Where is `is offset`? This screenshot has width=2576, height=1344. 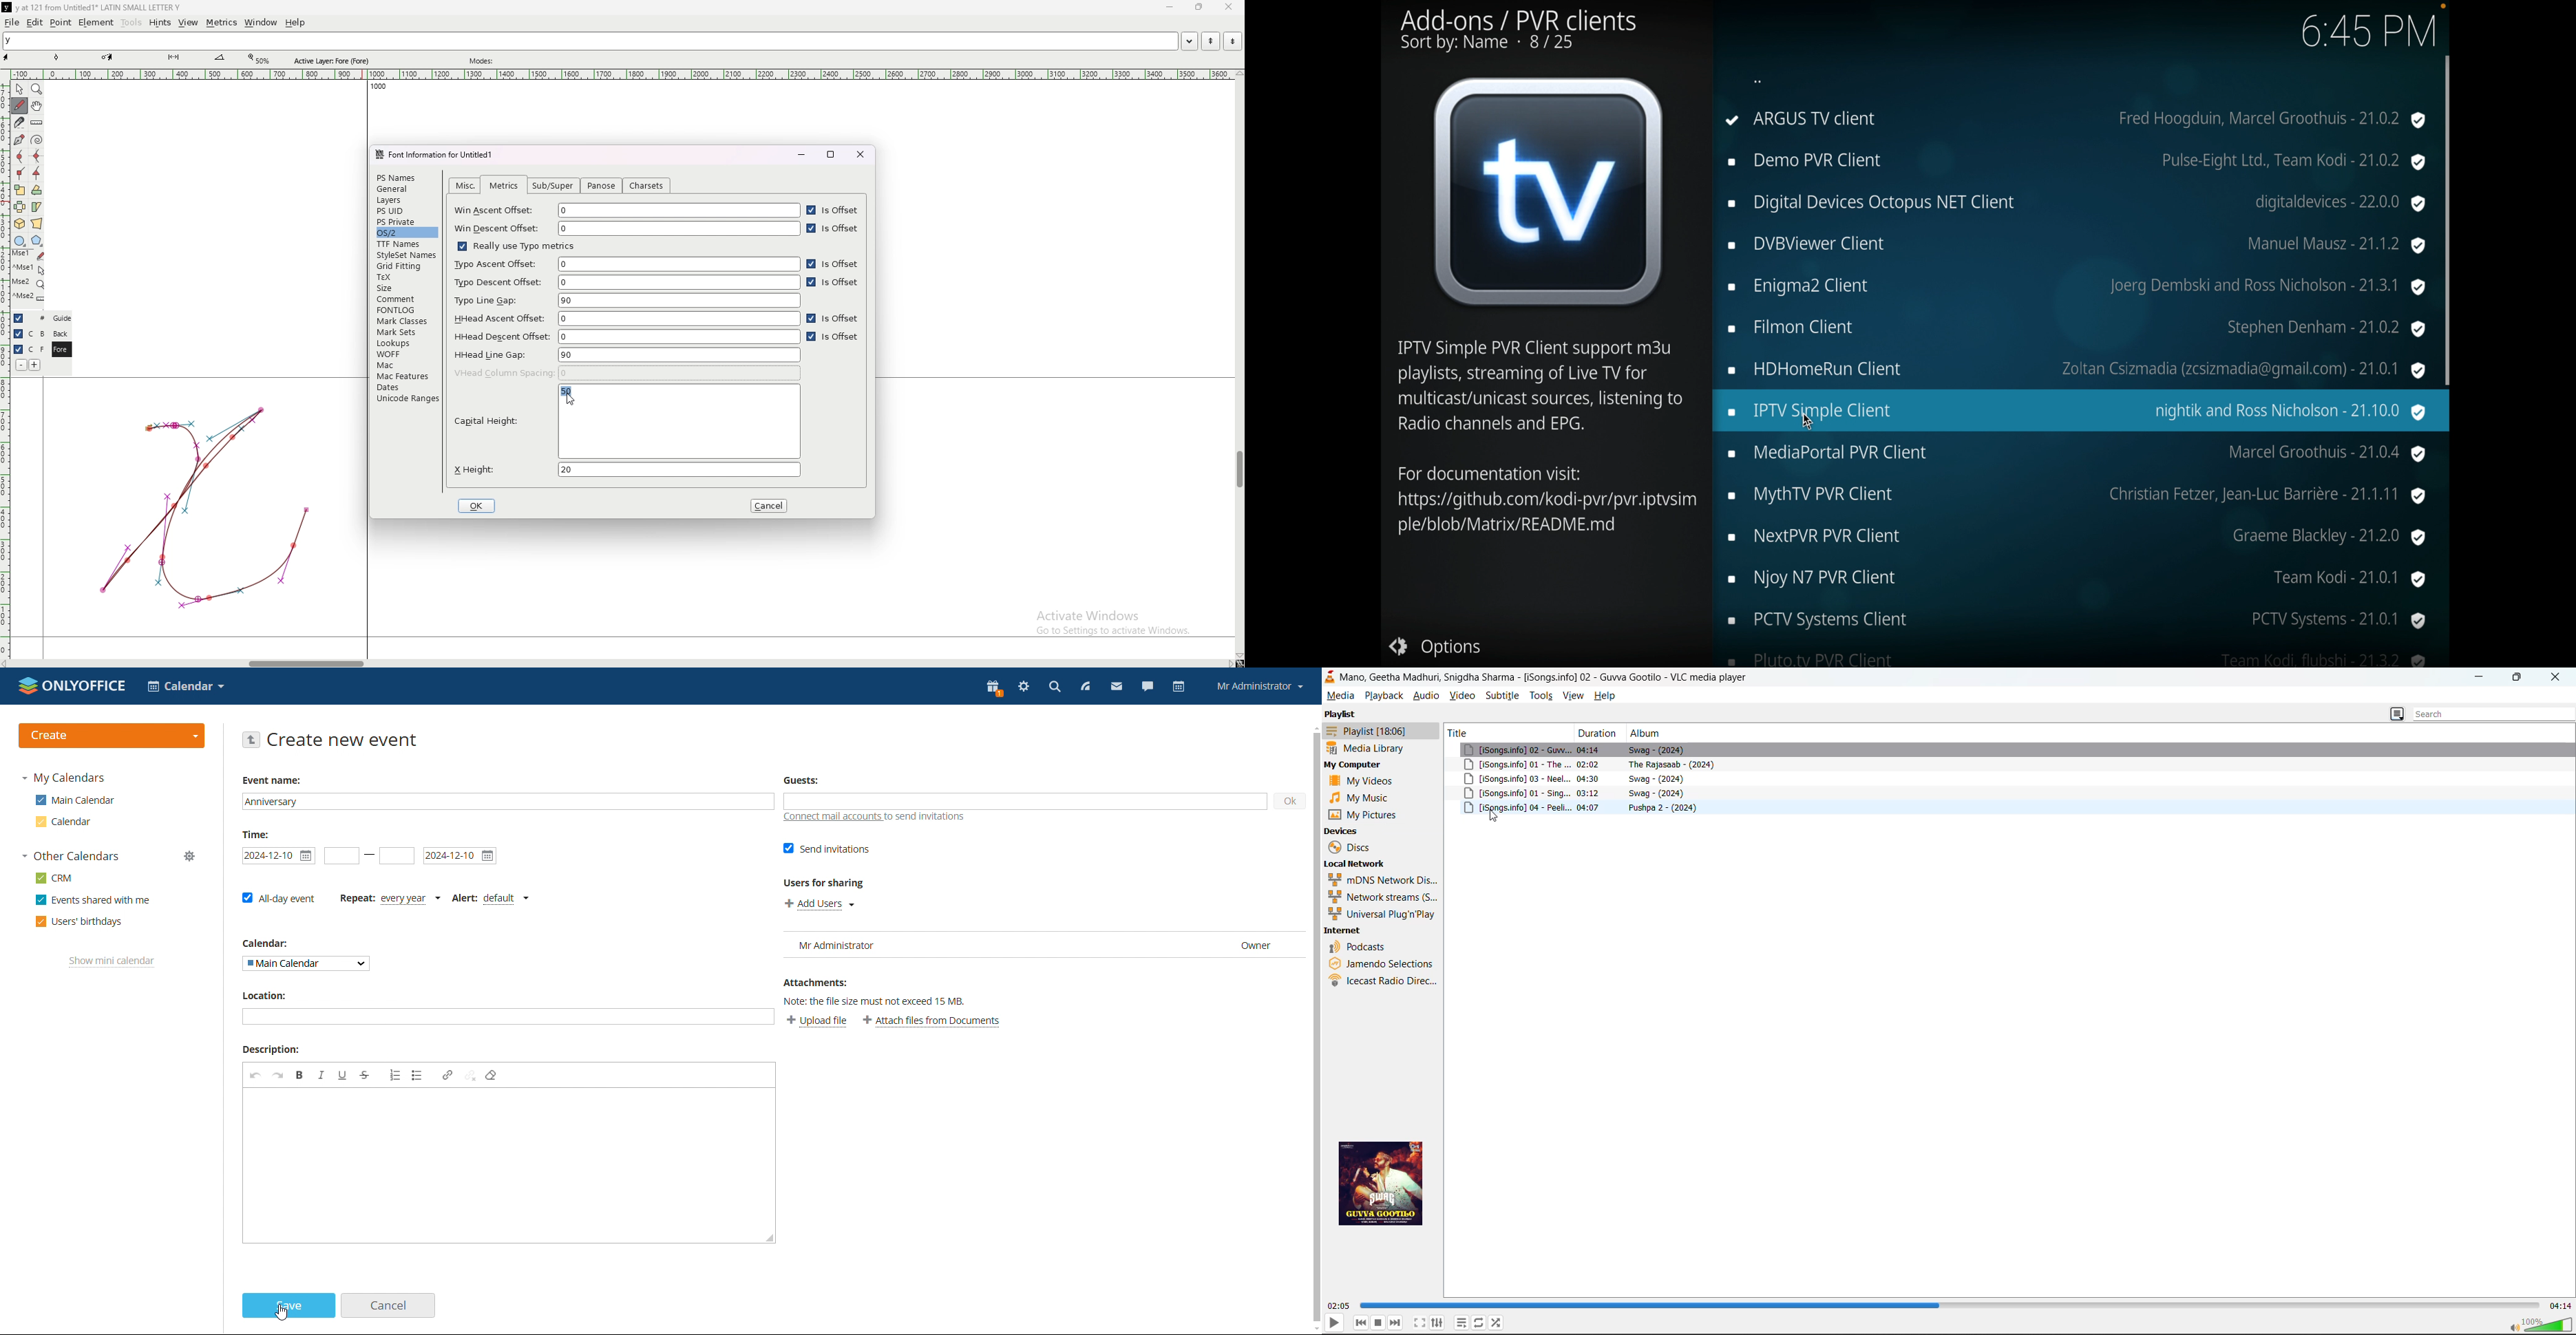
is offset is located at coordinates (834, 338).